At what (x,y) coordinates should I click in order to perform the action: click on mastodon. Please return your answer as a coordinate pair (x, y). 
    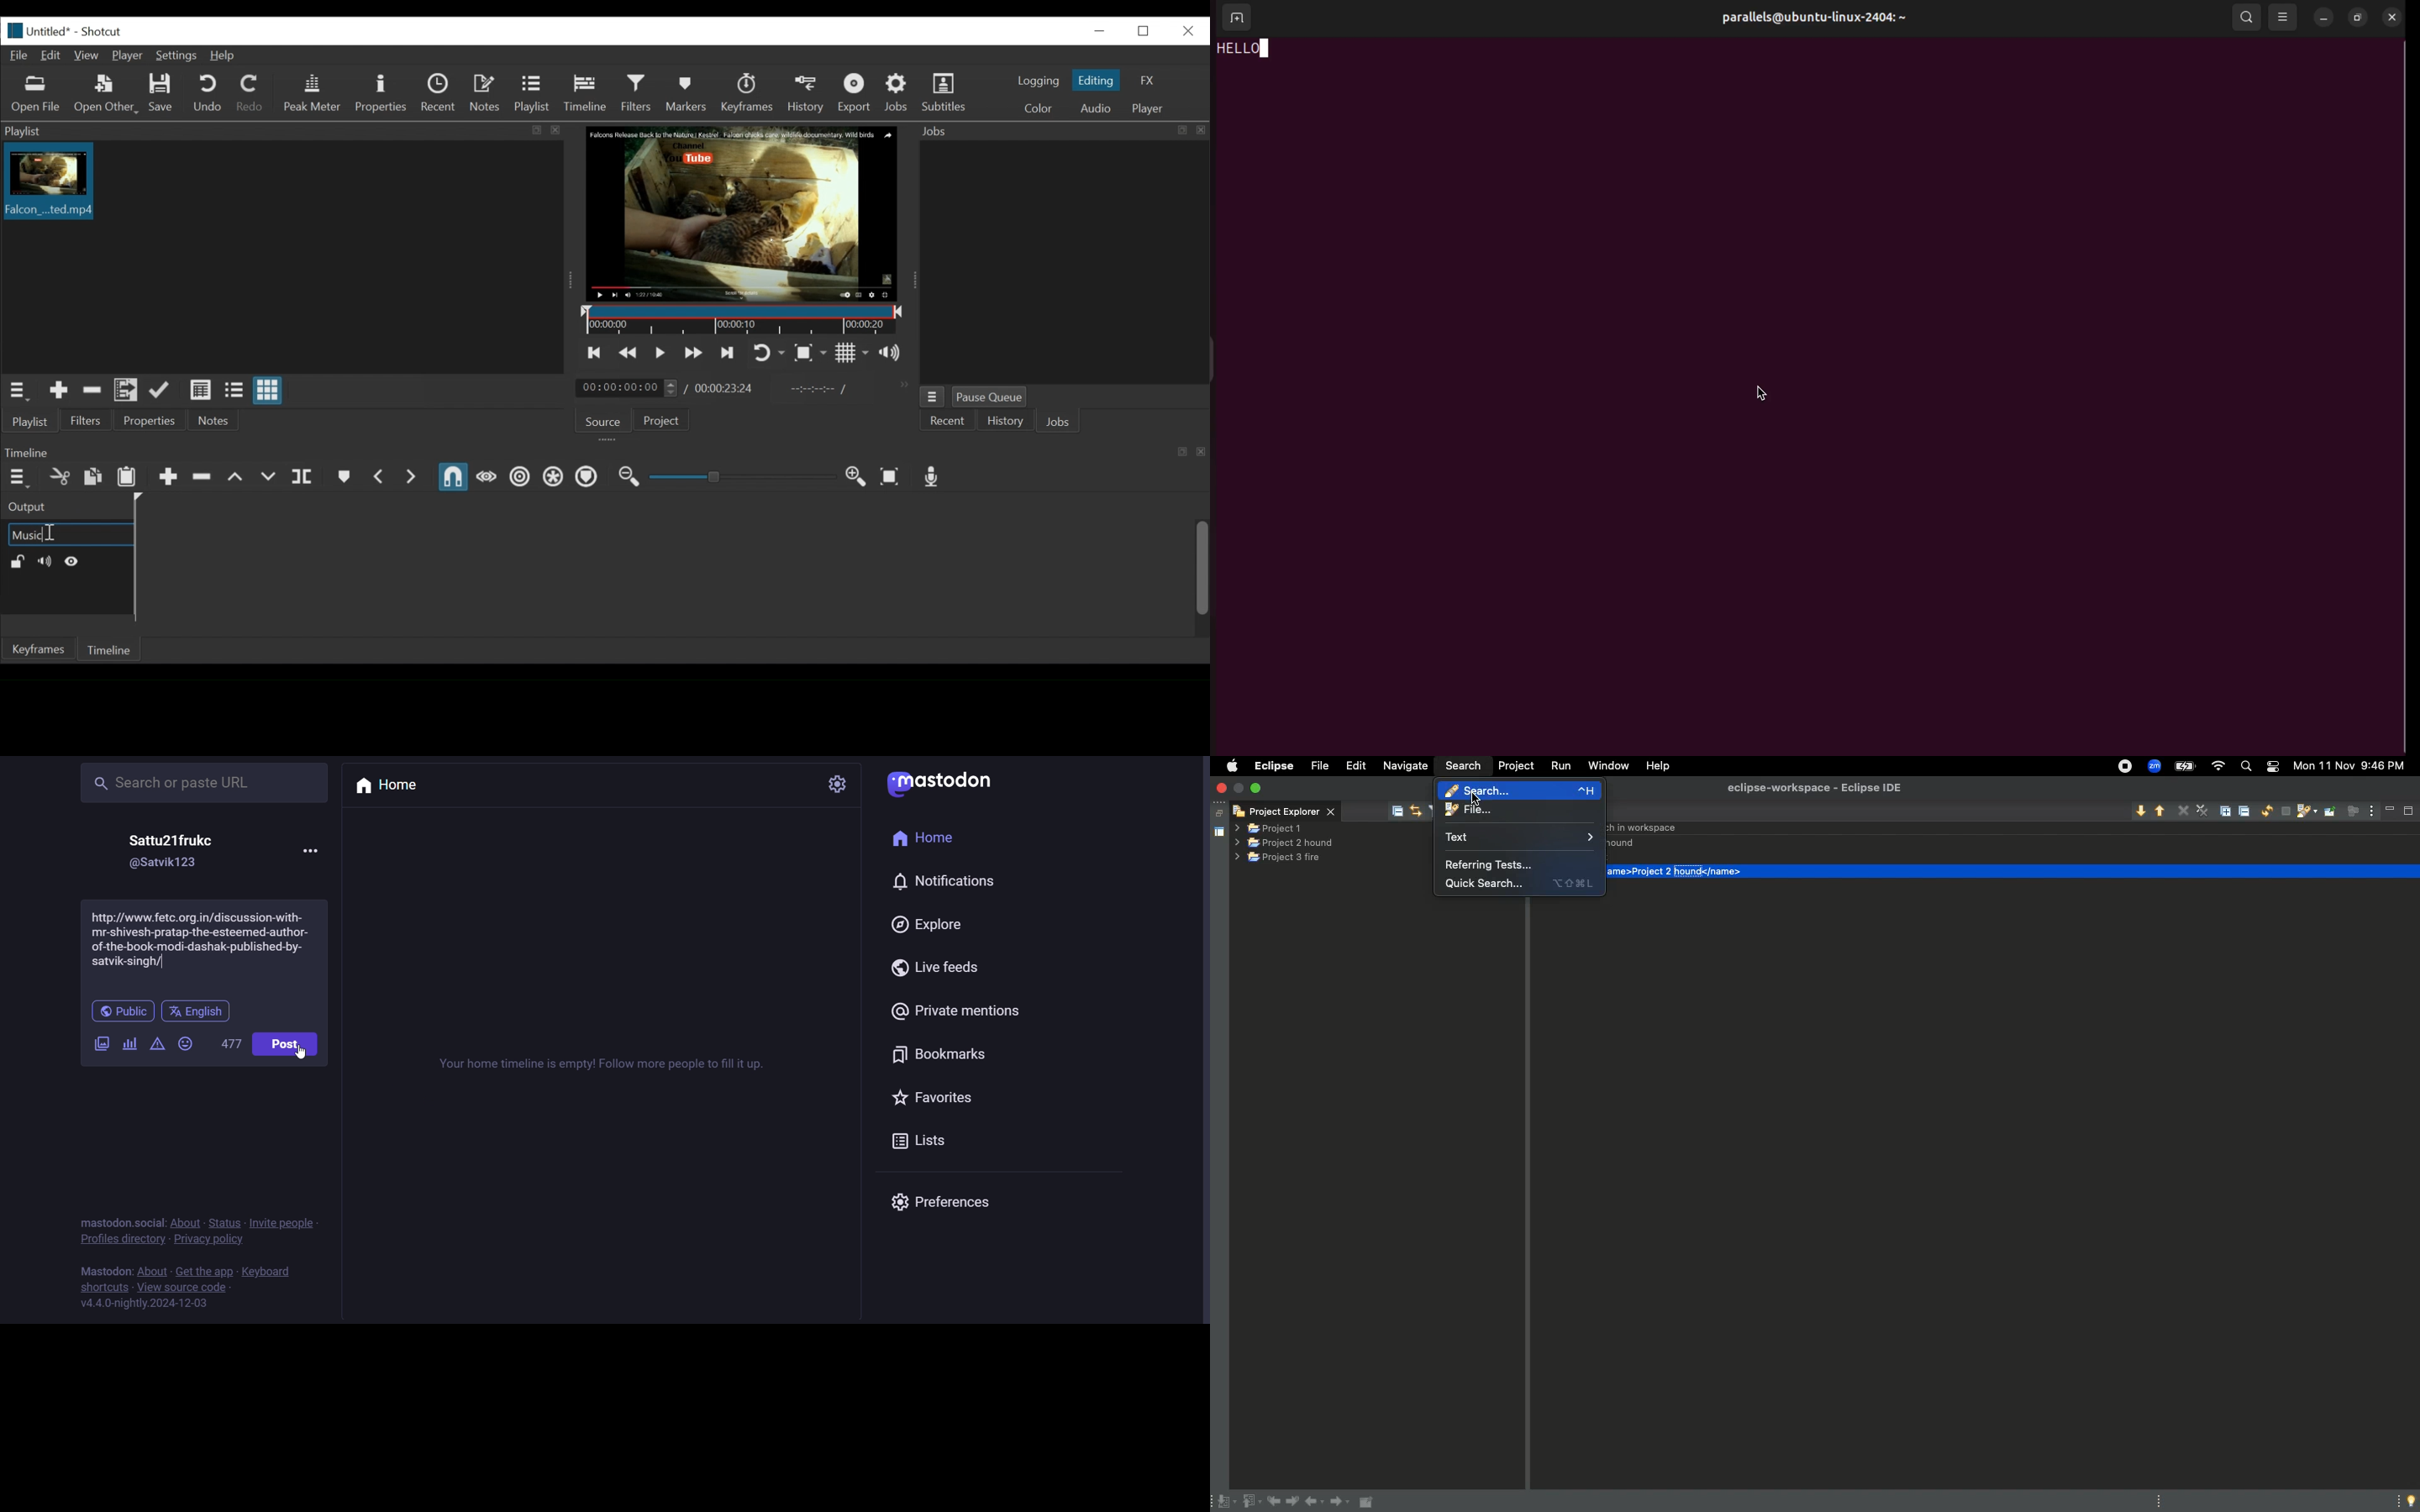
    Looking at the image, I should click on (99, 1270).